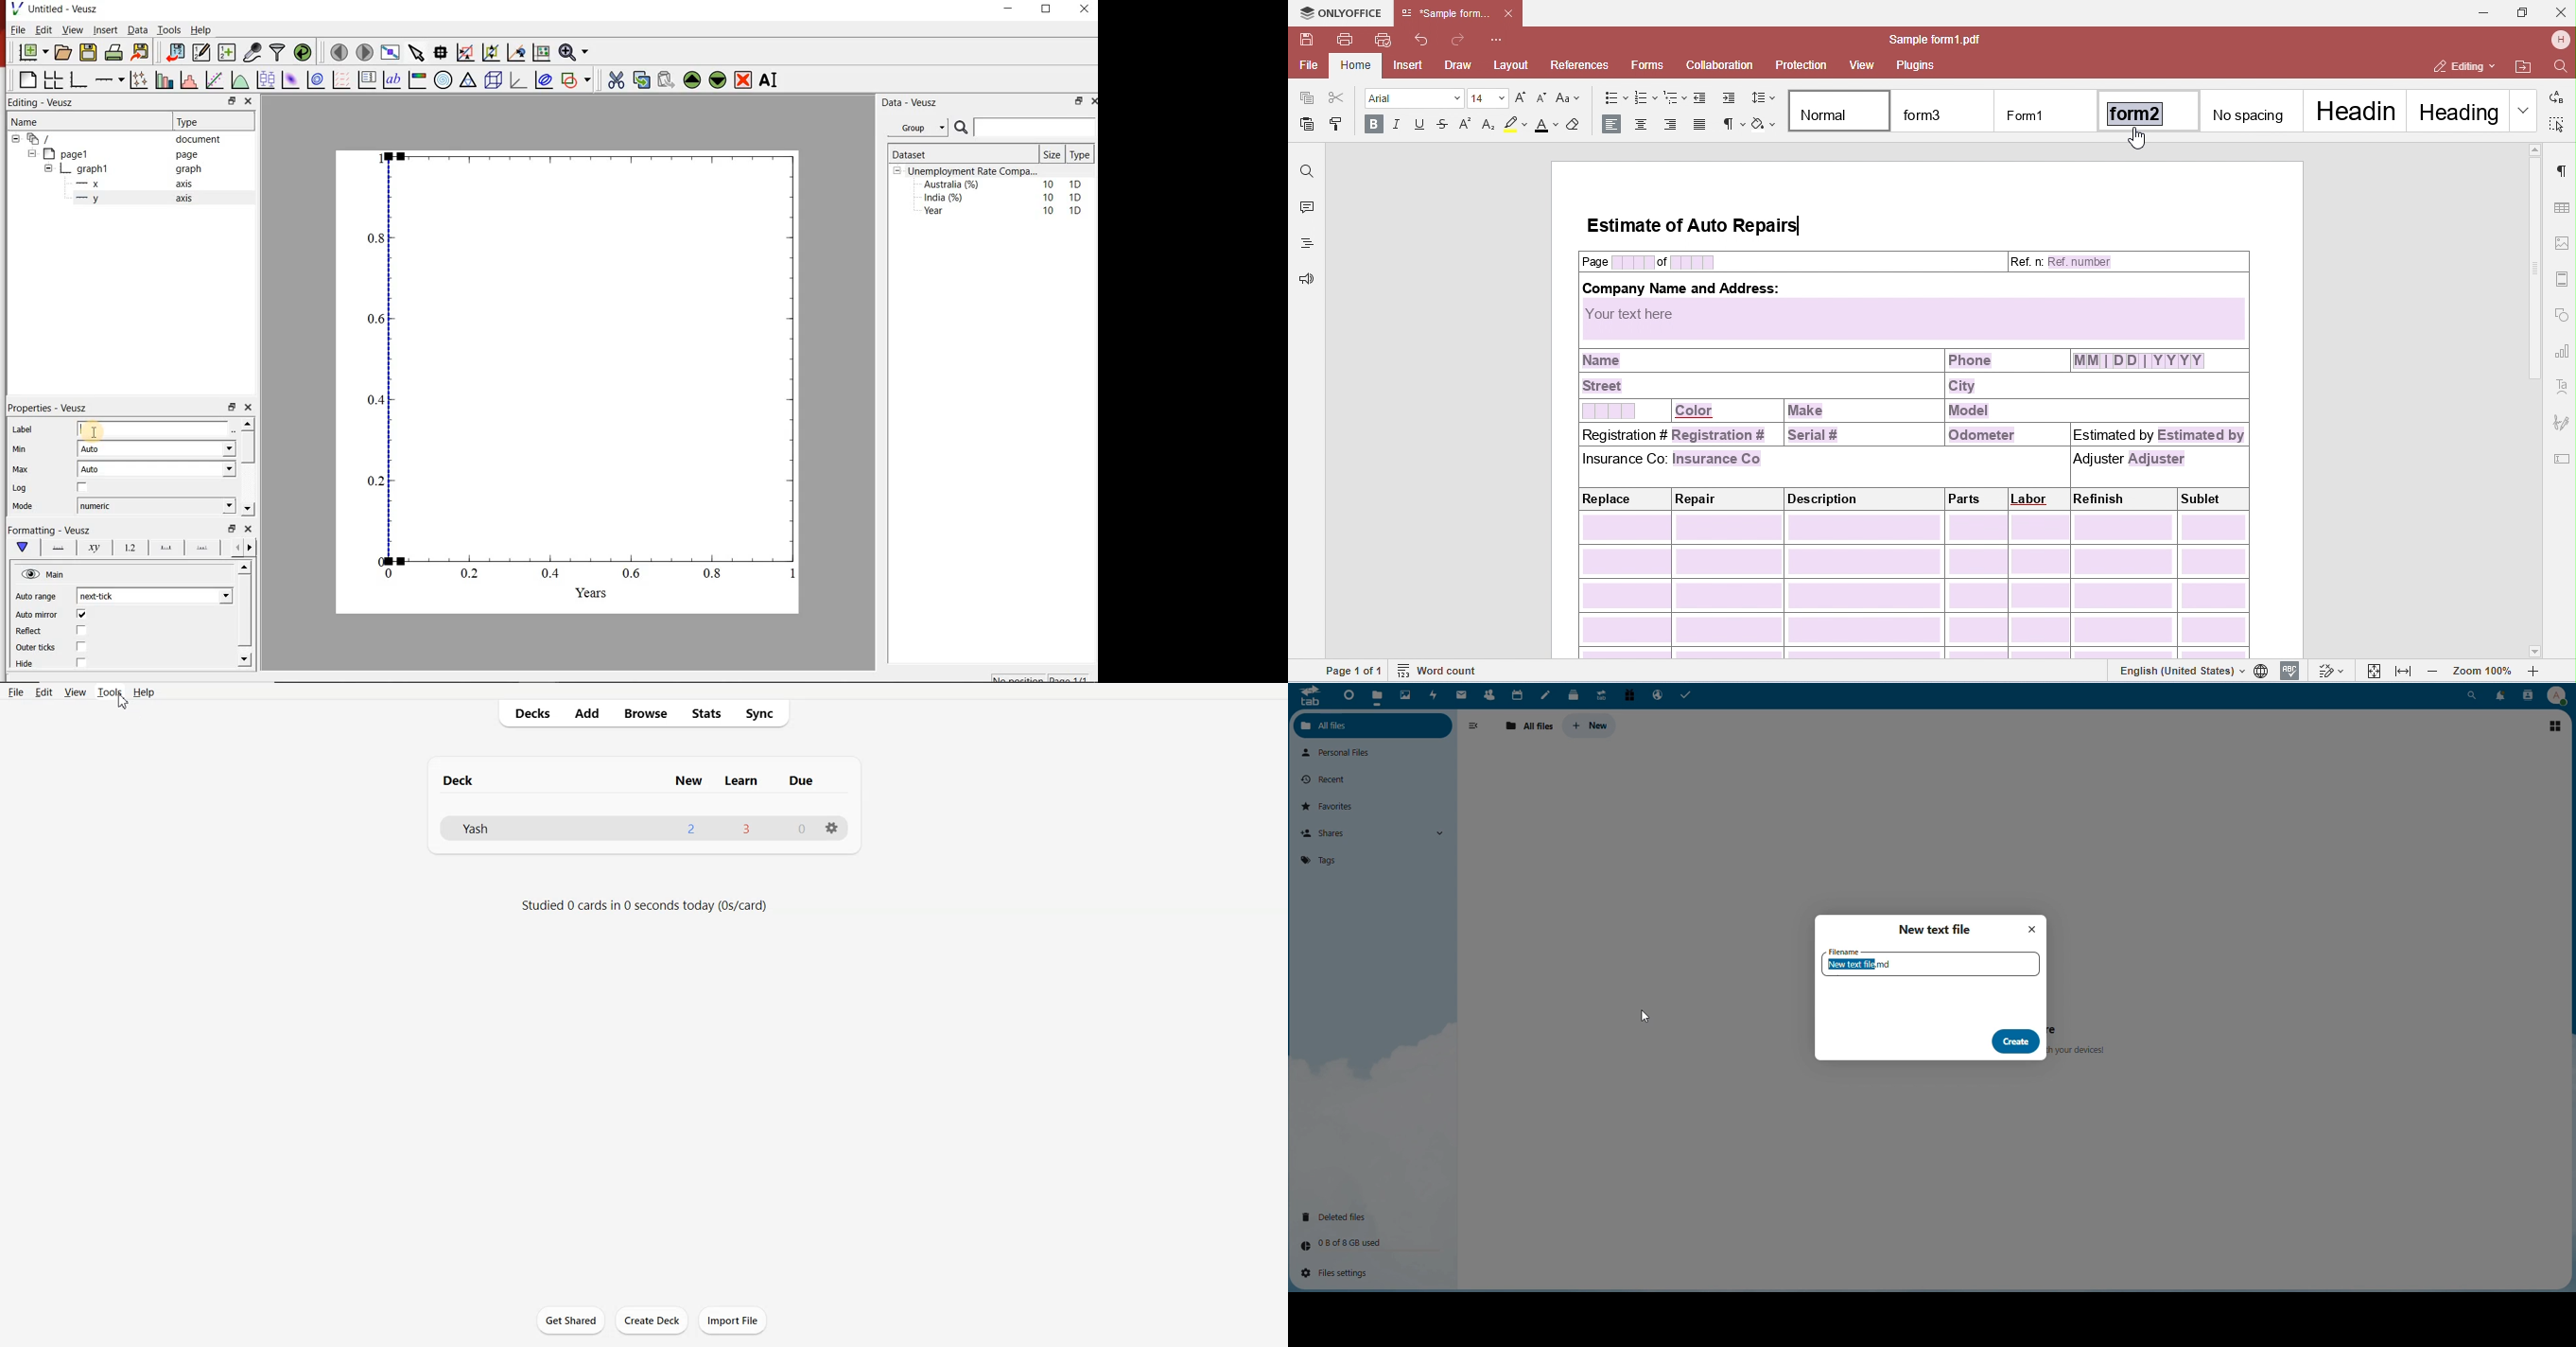 The height and width of the screenshot is (1372, 2576). What do you see at coordinates (733, 1320) in the screenshot?
I see `Import File` at bounding box center [733, 1320].